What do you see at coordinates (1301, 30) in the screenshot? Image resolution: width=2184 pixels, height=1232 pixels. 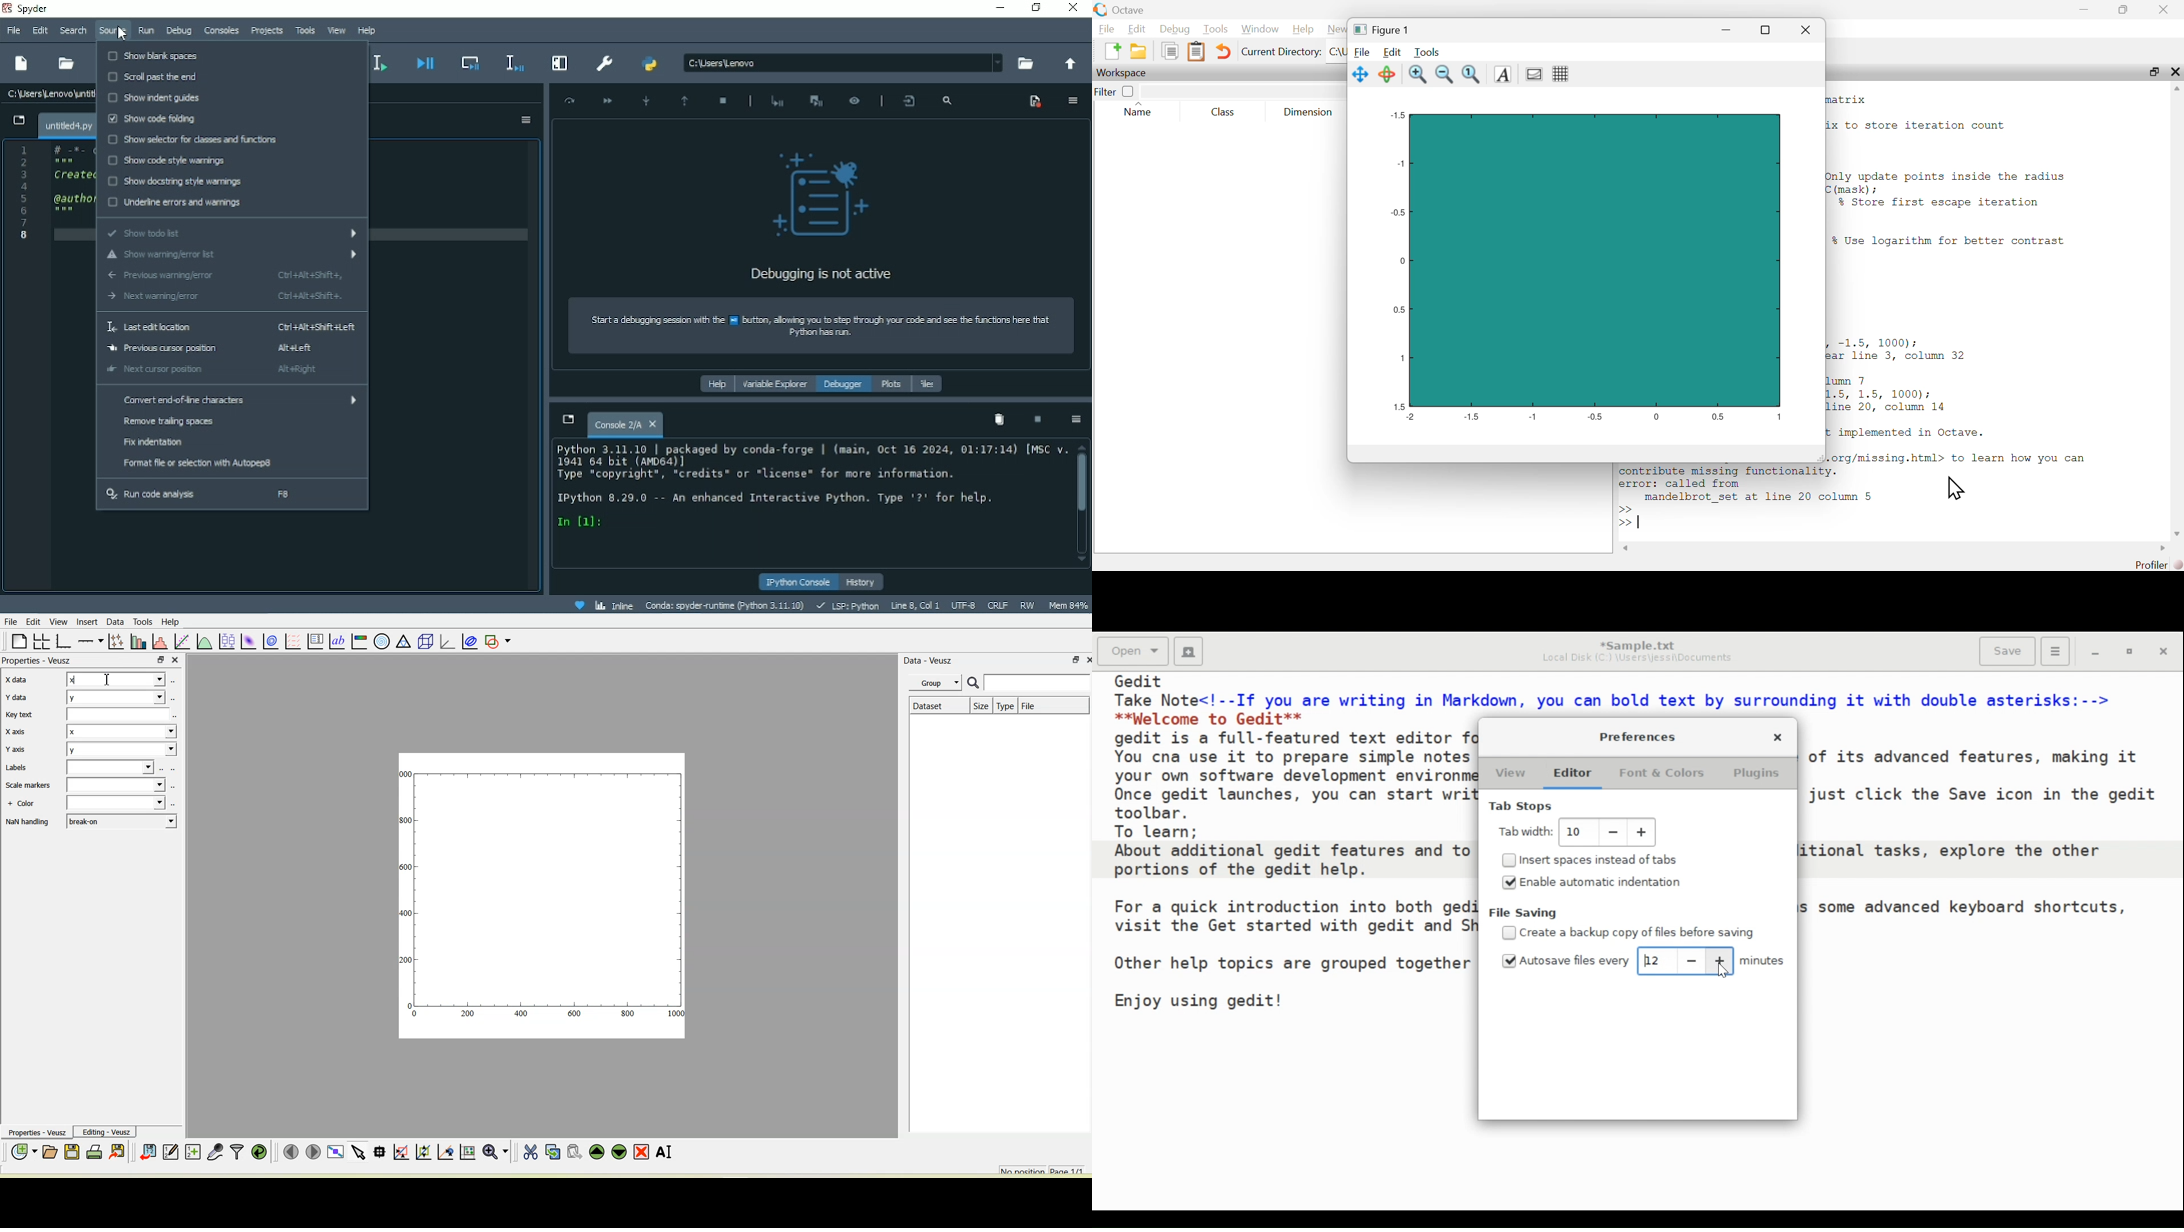 I see `Help` at bounding box center [1301, 30].